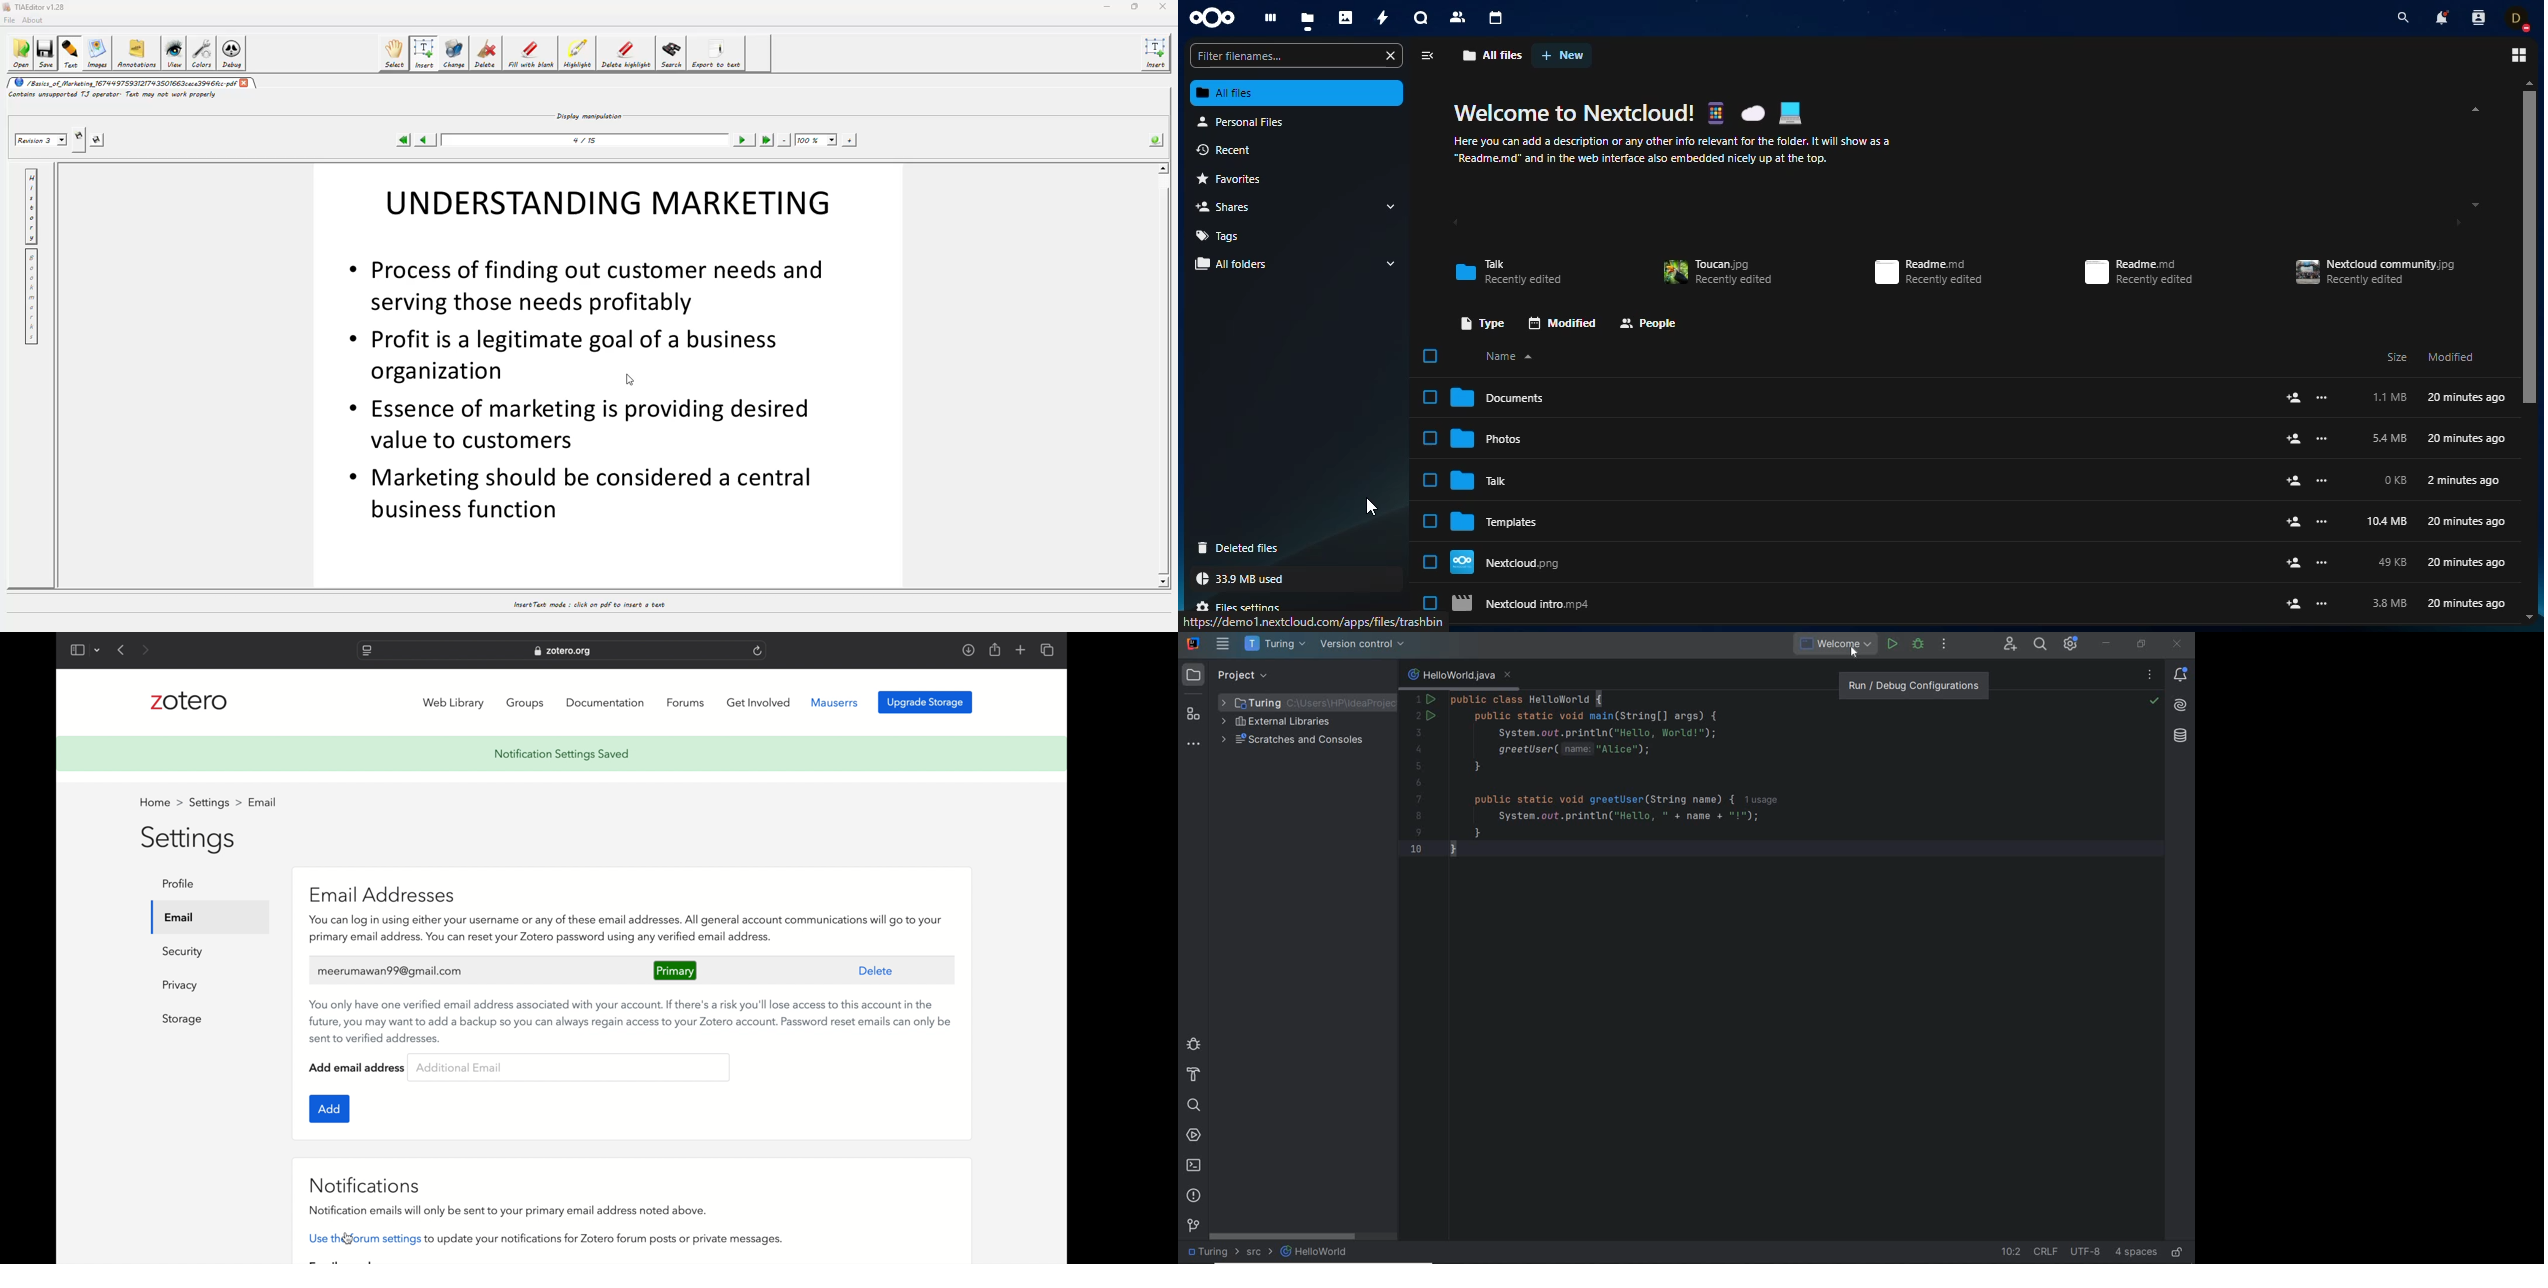 The height and width of the screenshot is (1288, 2548). I want to click on Contact search, so click(2481, 18).